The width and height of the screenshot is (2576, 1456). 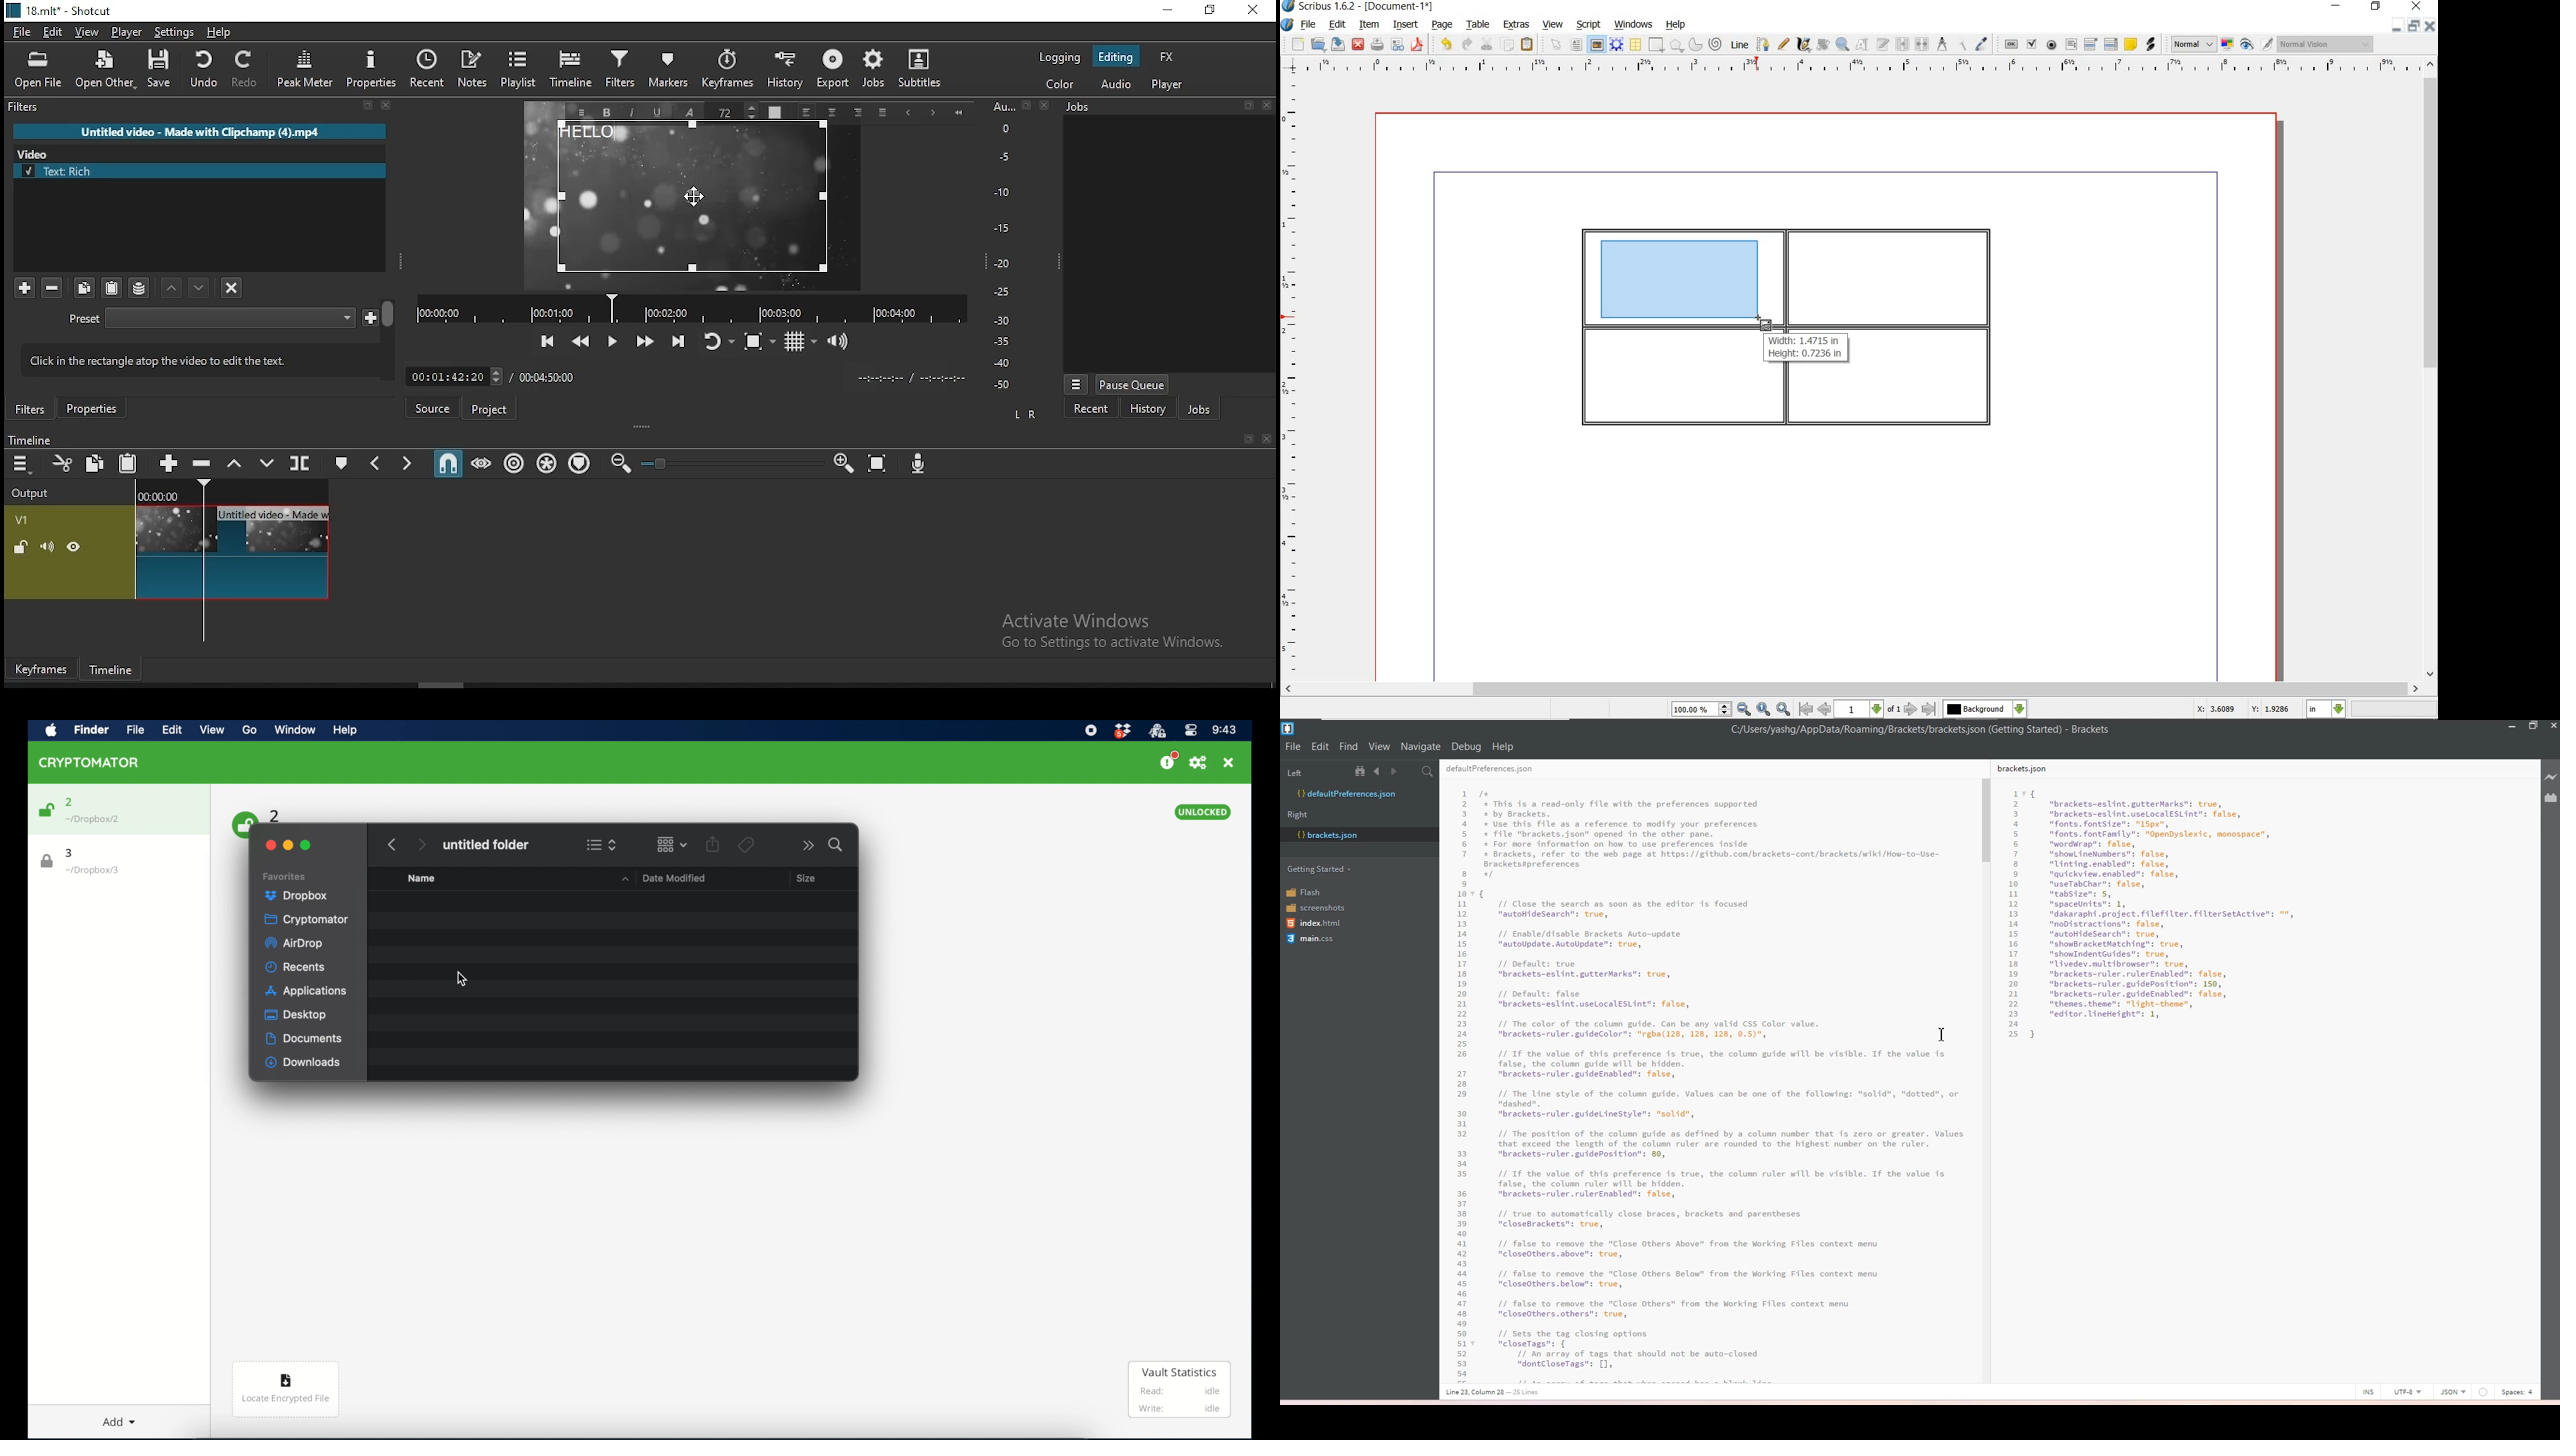 What do you see at coordinates (230, 318) in the screenshot?
I see `Preset Selection` at bounding box center [230, 318].